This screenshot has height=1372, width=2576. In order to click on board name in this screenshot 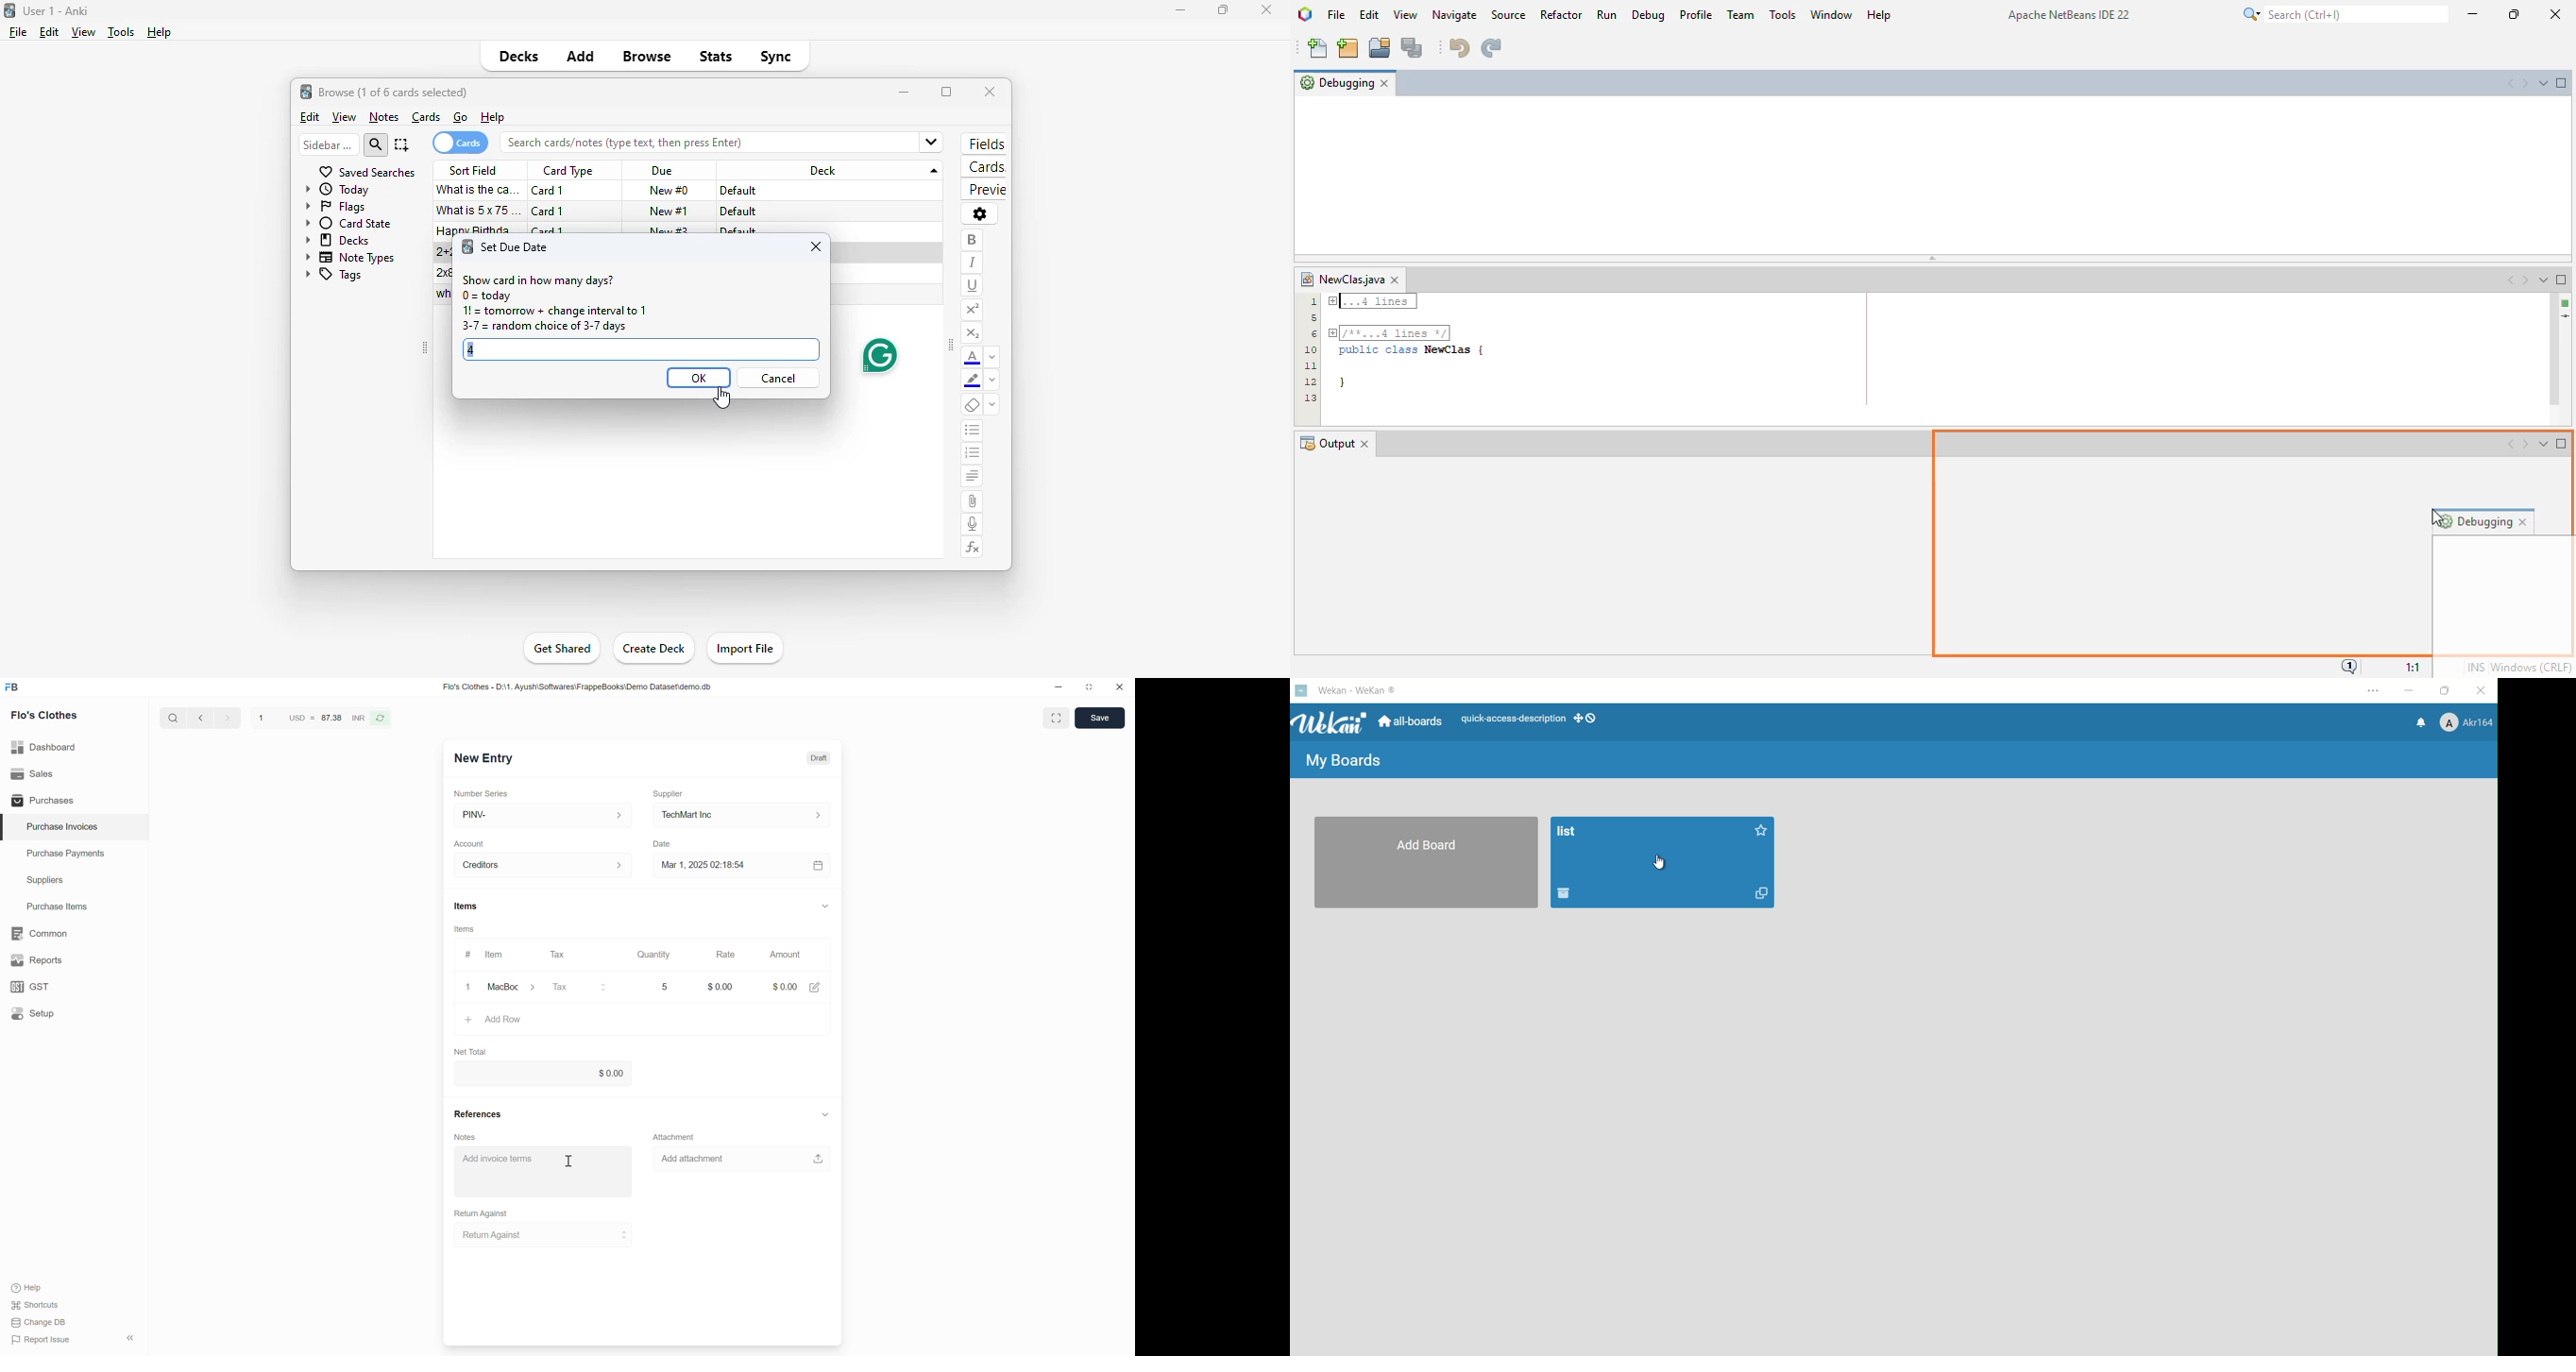, I will do `click(1568, 831)`.